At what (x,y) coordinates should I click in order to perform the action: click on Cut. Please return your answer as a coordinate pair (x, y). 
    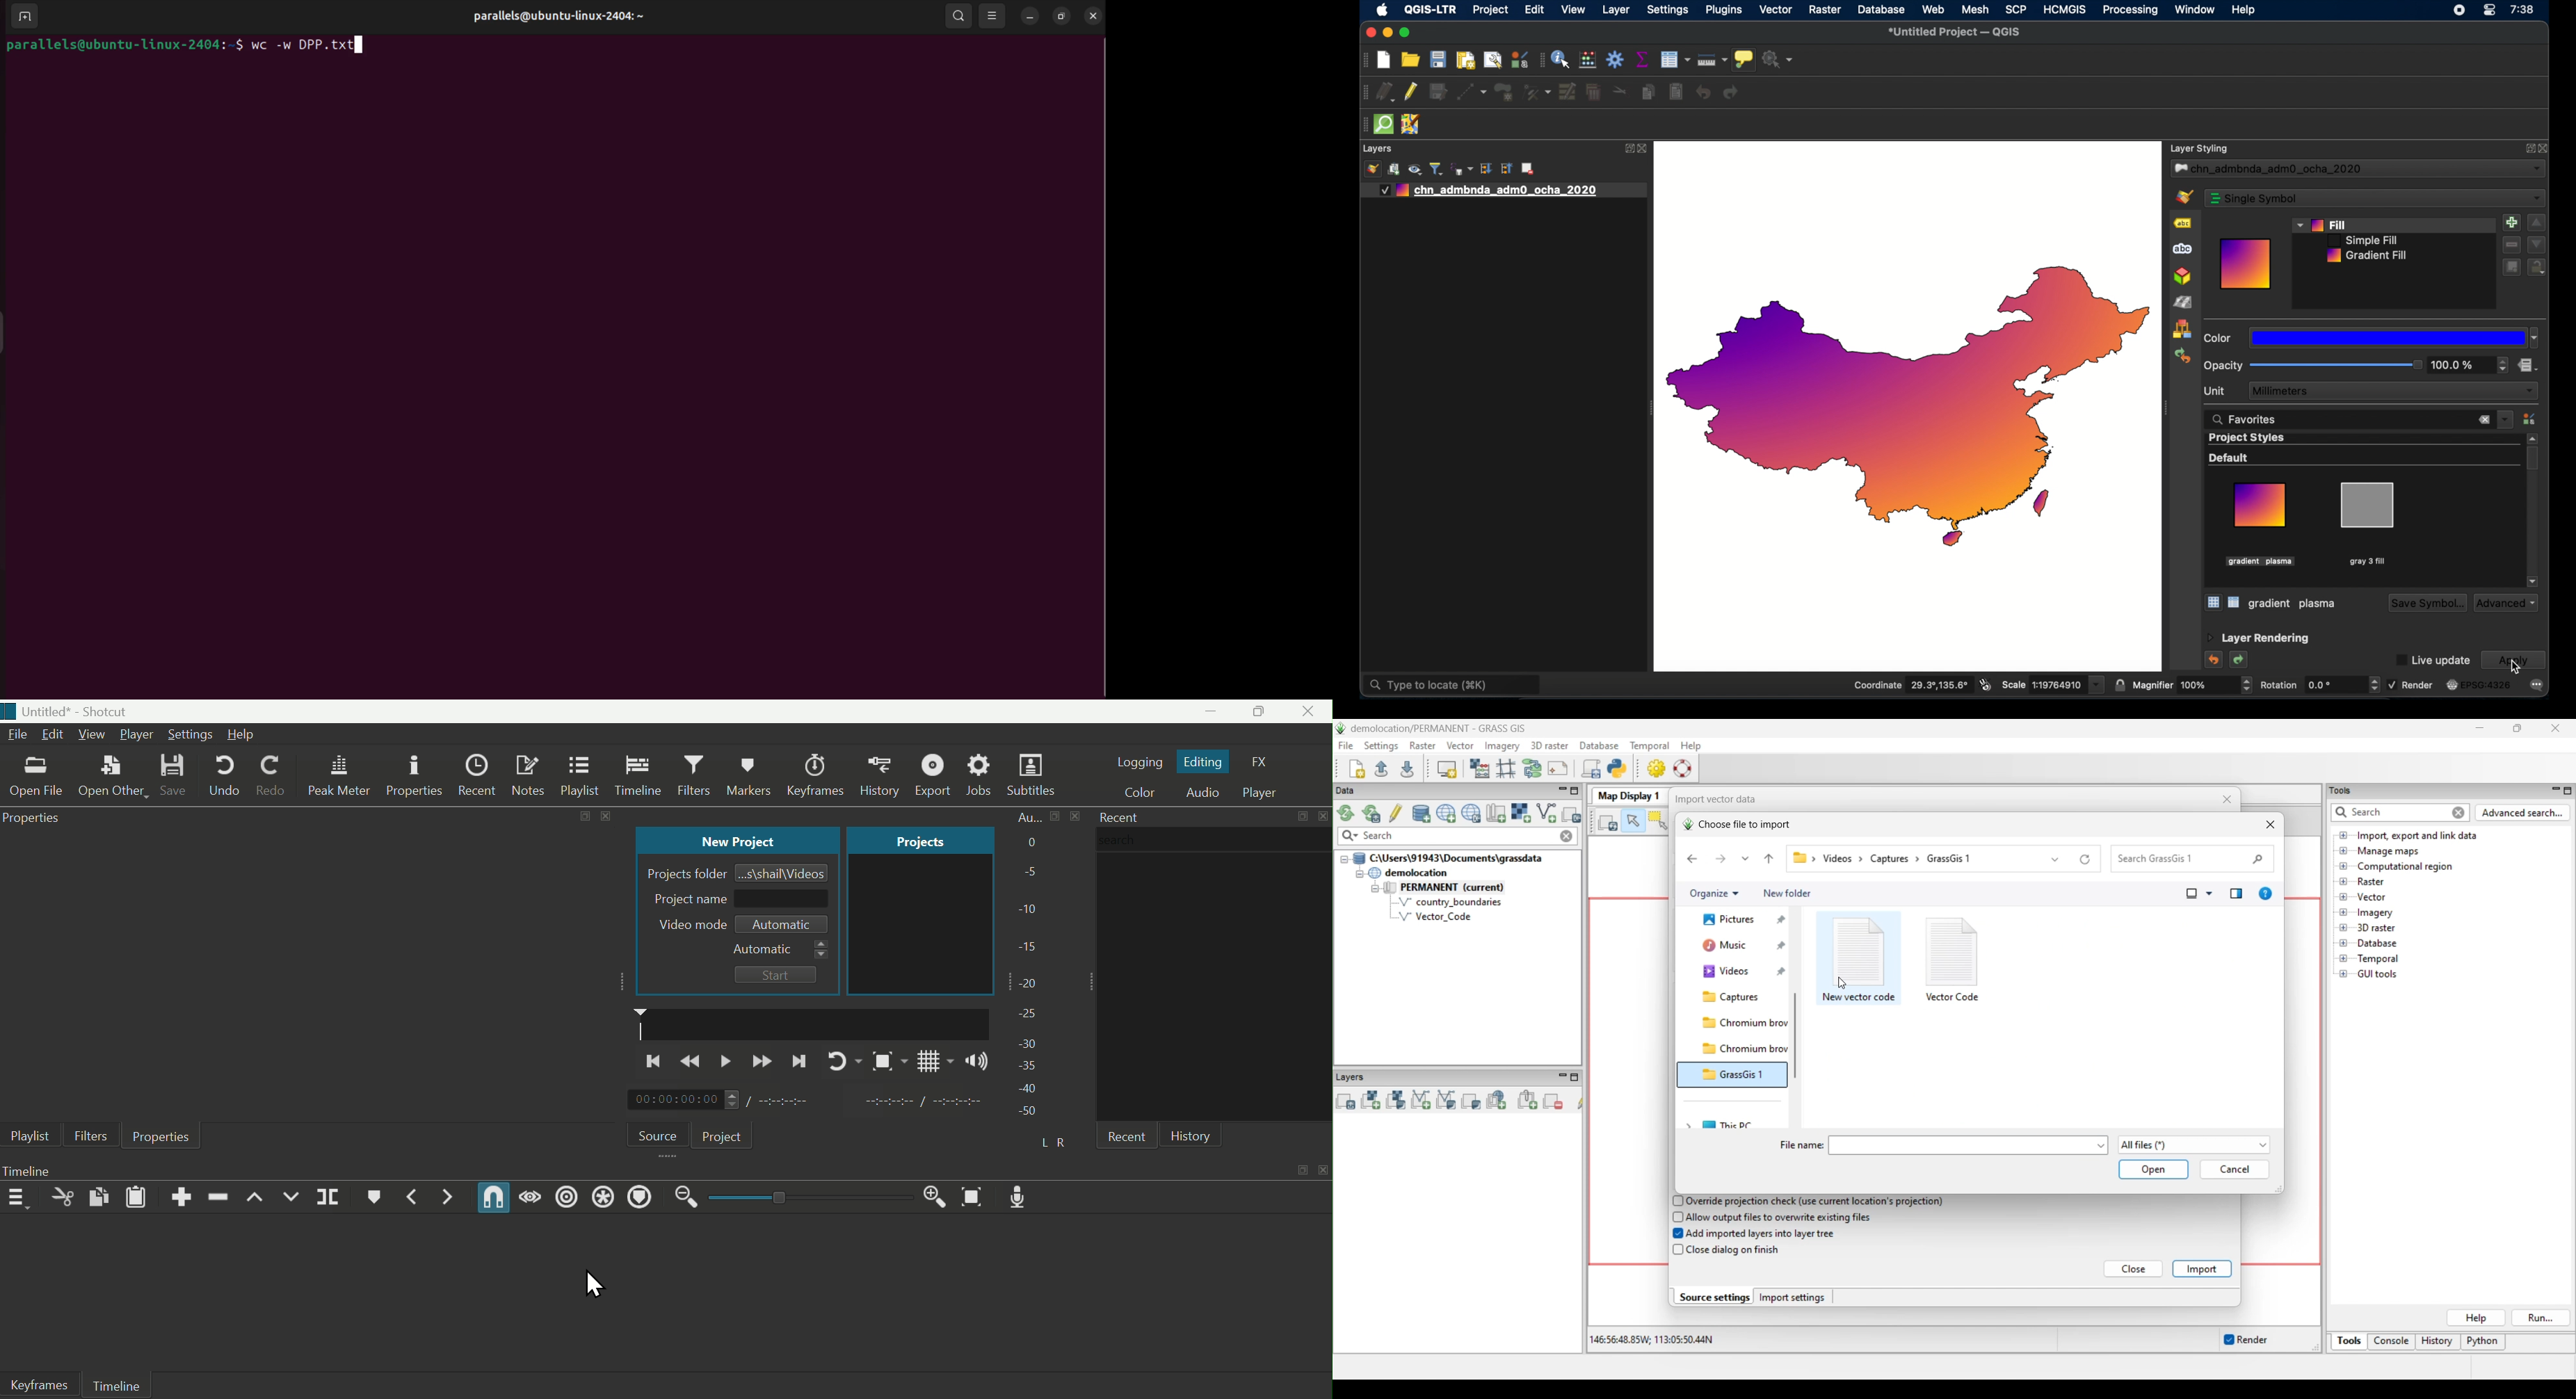
    Looking at the image, I should click on (61, 1198).